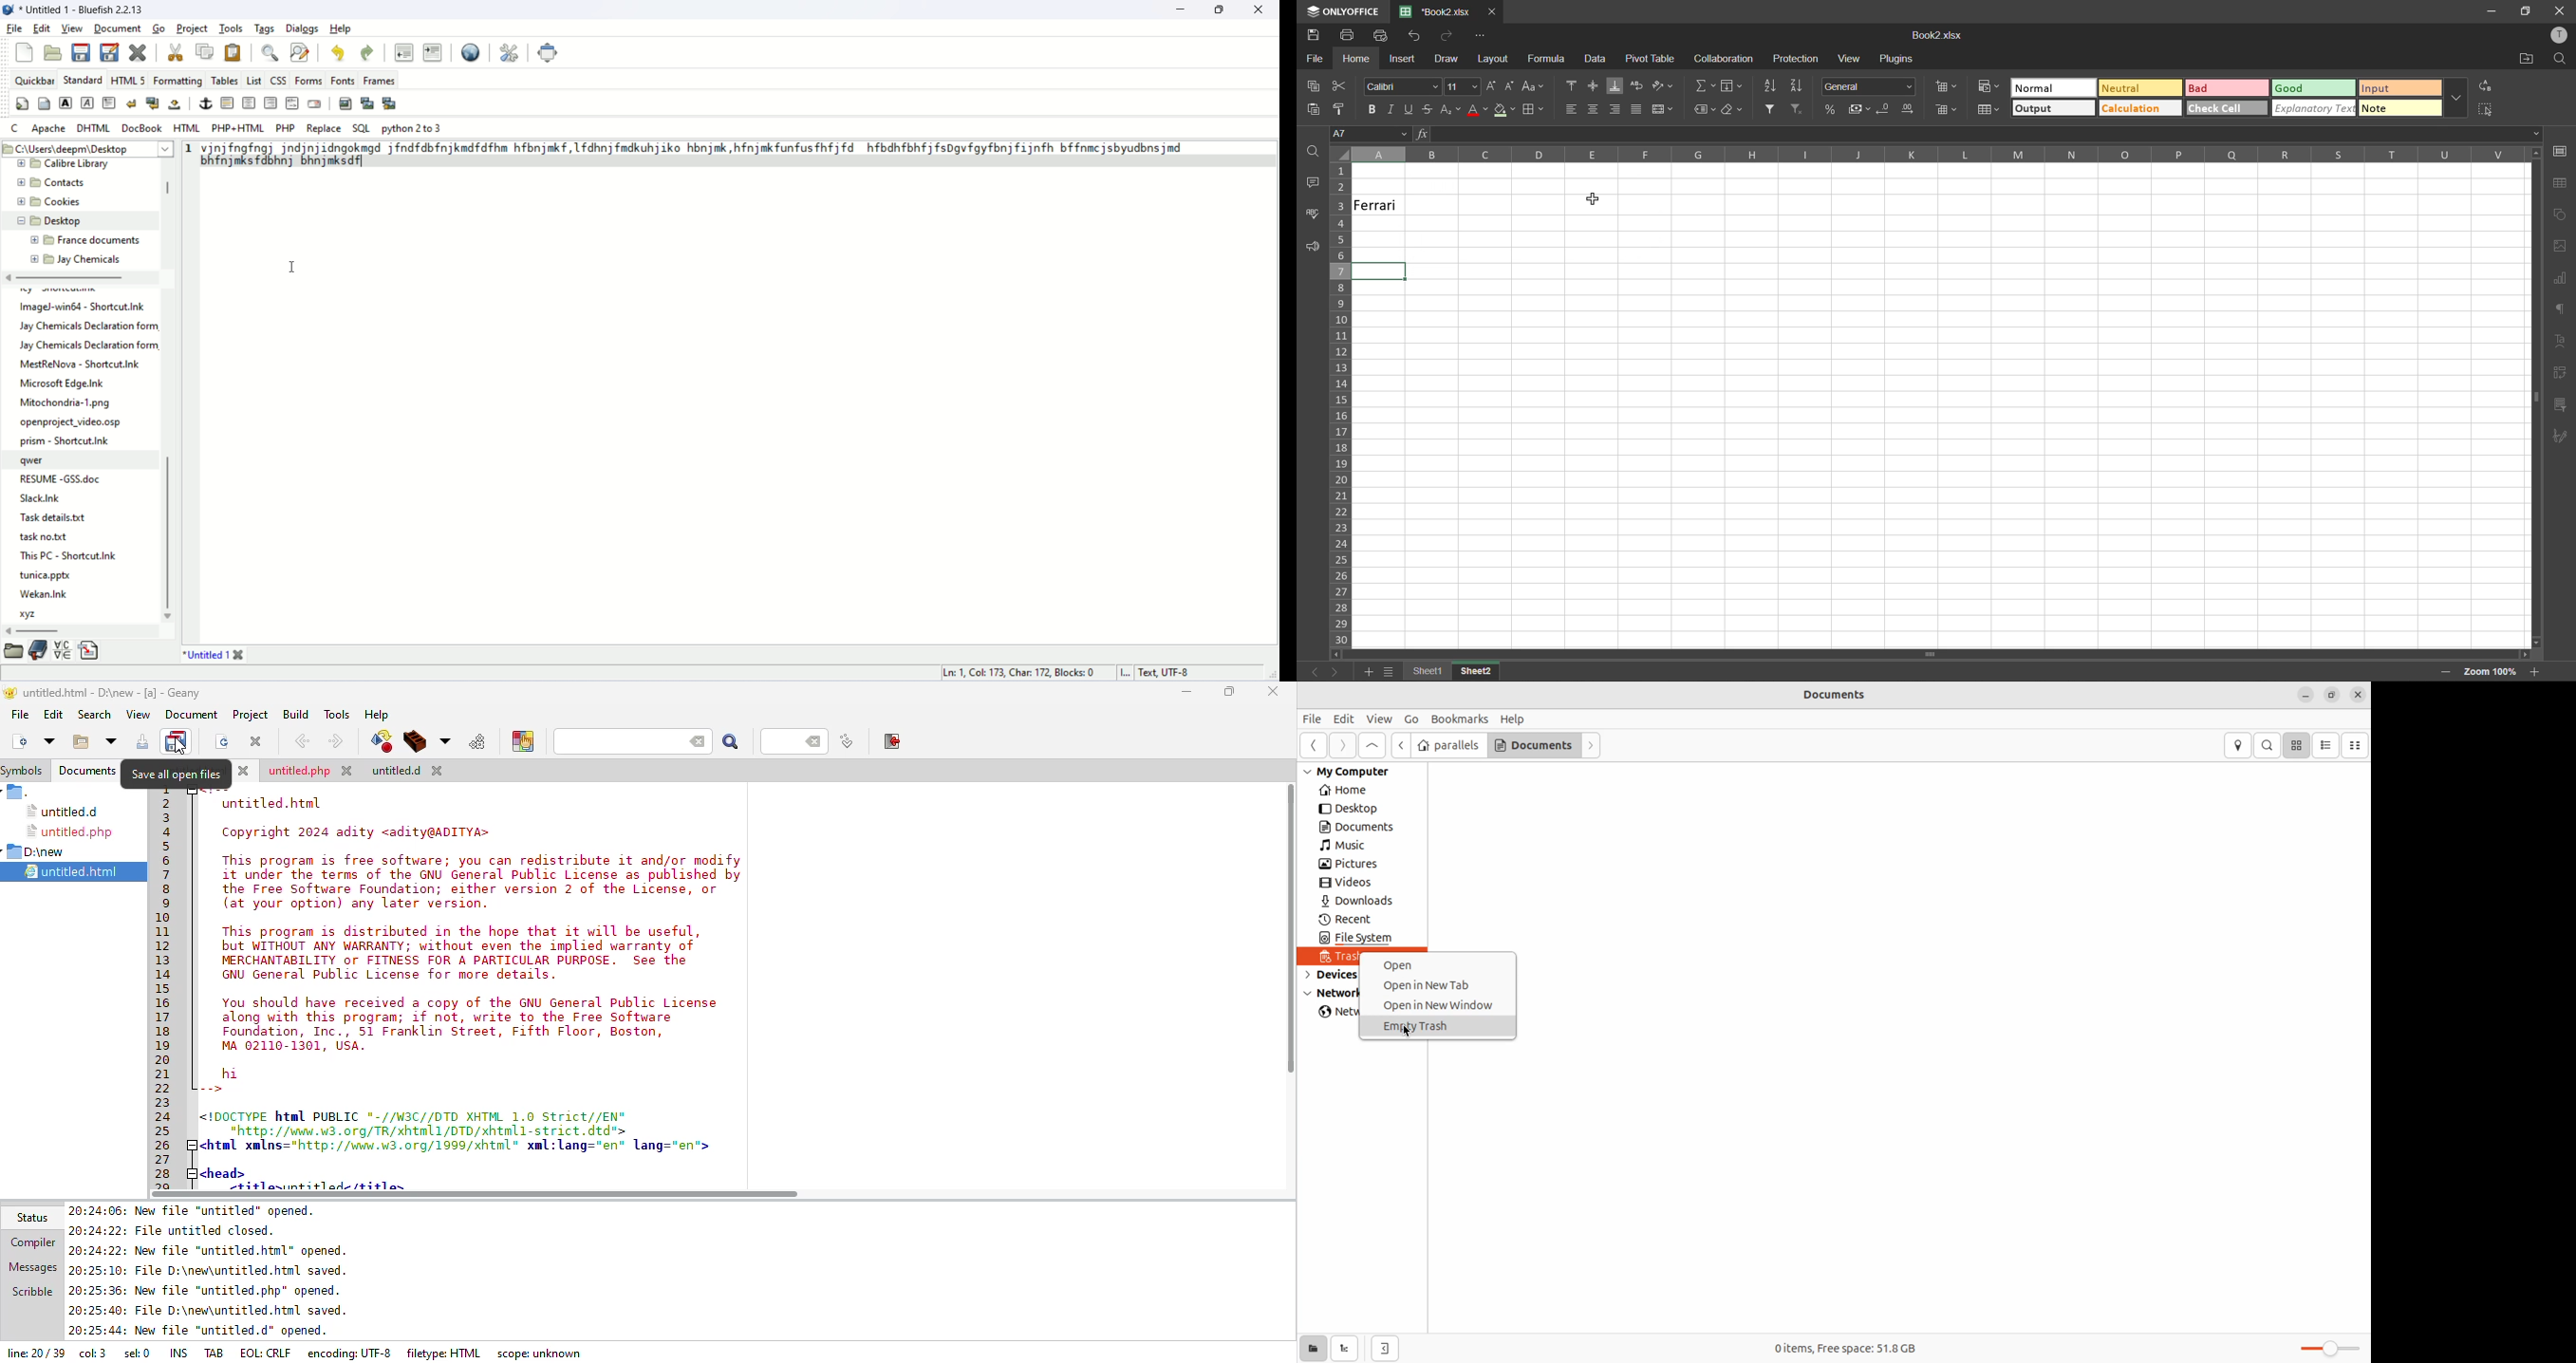  Describe the element at coordinates (117, 26) in the screenshot. I see `document` at that location.